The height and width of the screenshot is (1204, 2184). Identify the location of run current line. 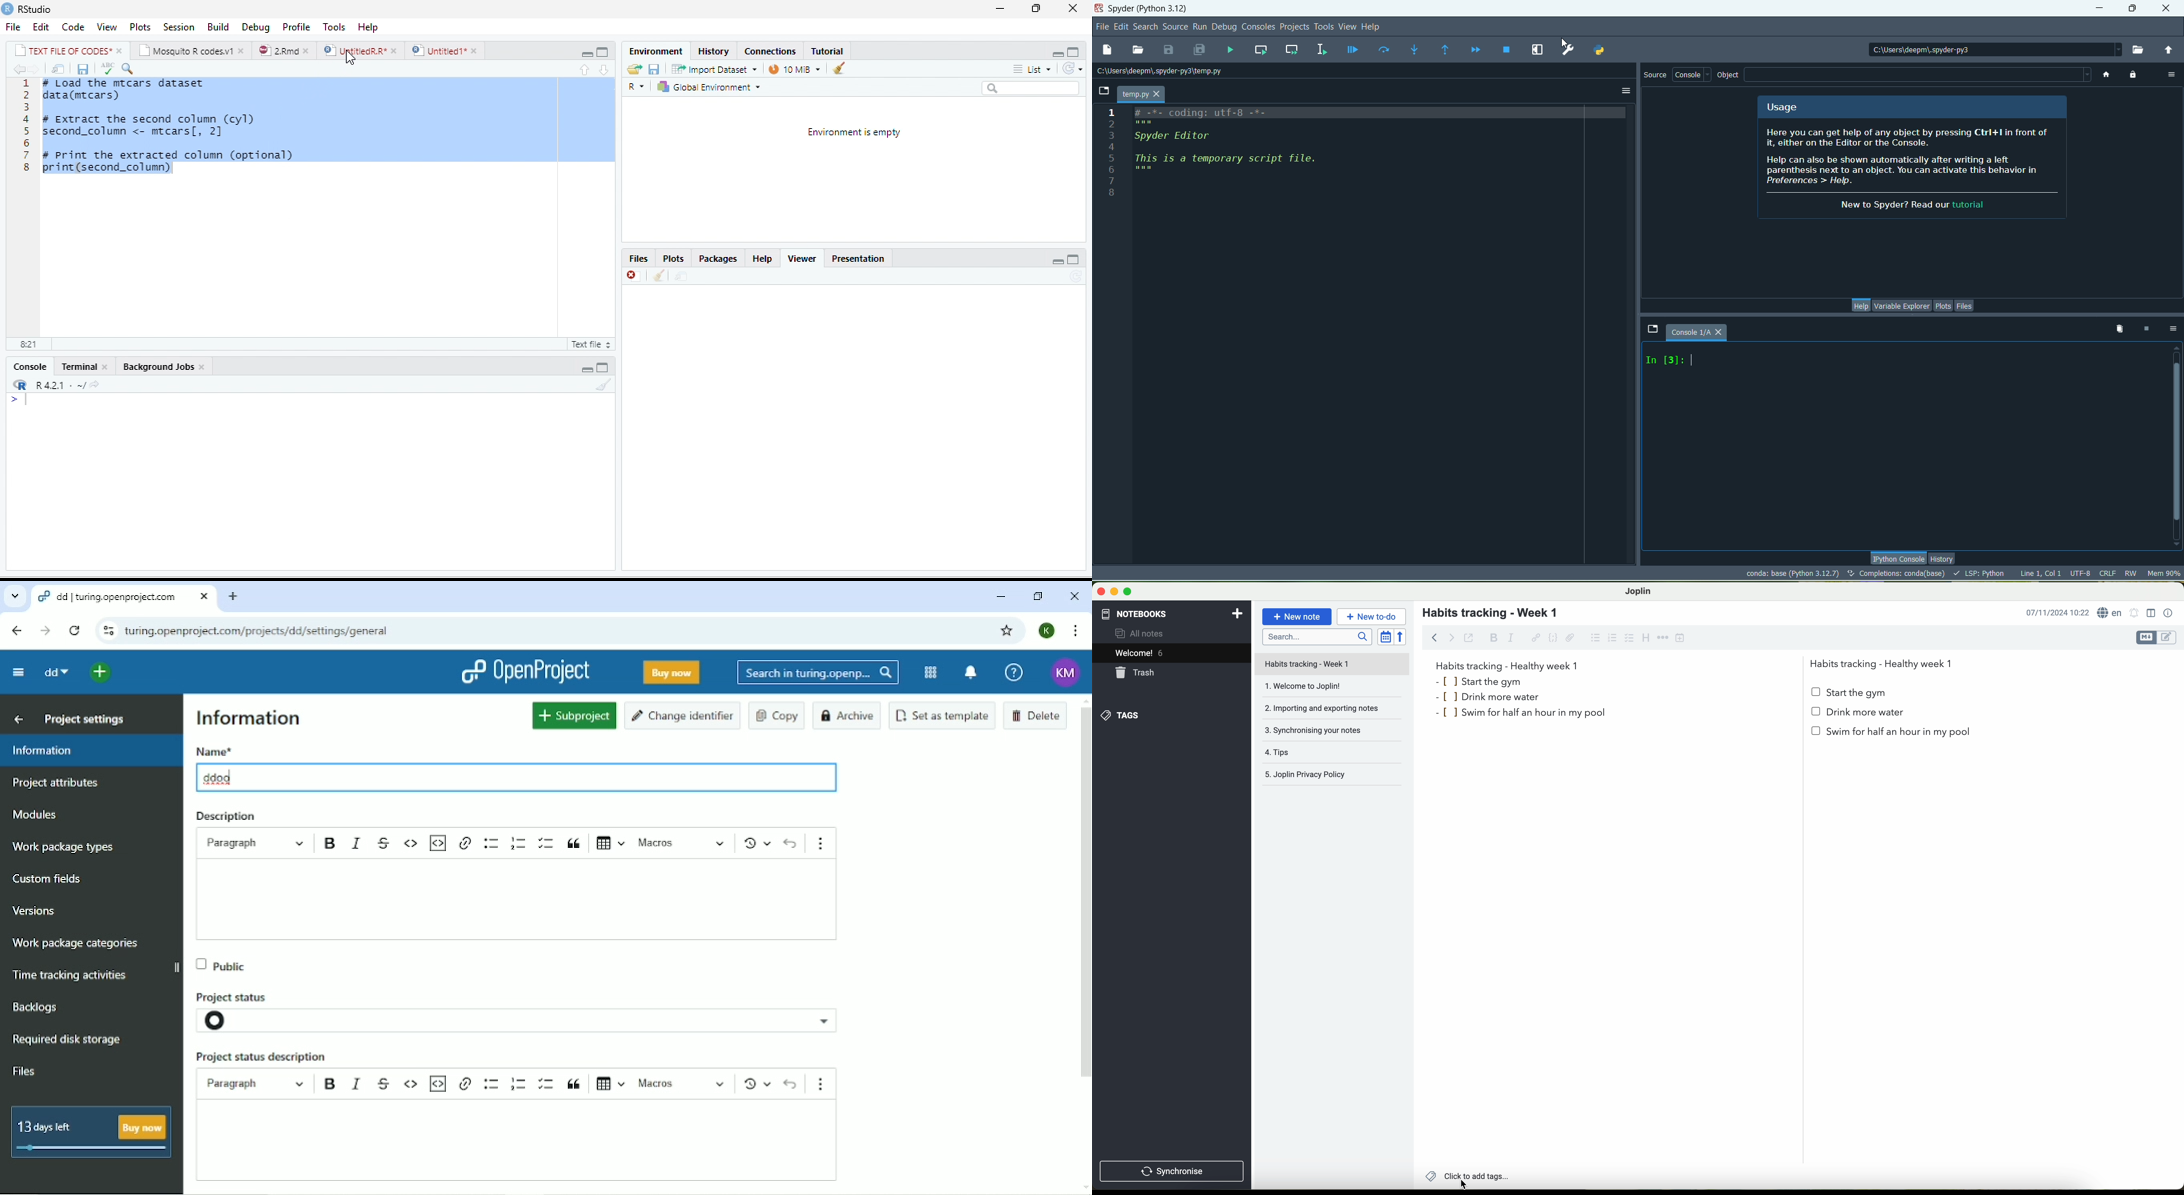
(1384, 50).